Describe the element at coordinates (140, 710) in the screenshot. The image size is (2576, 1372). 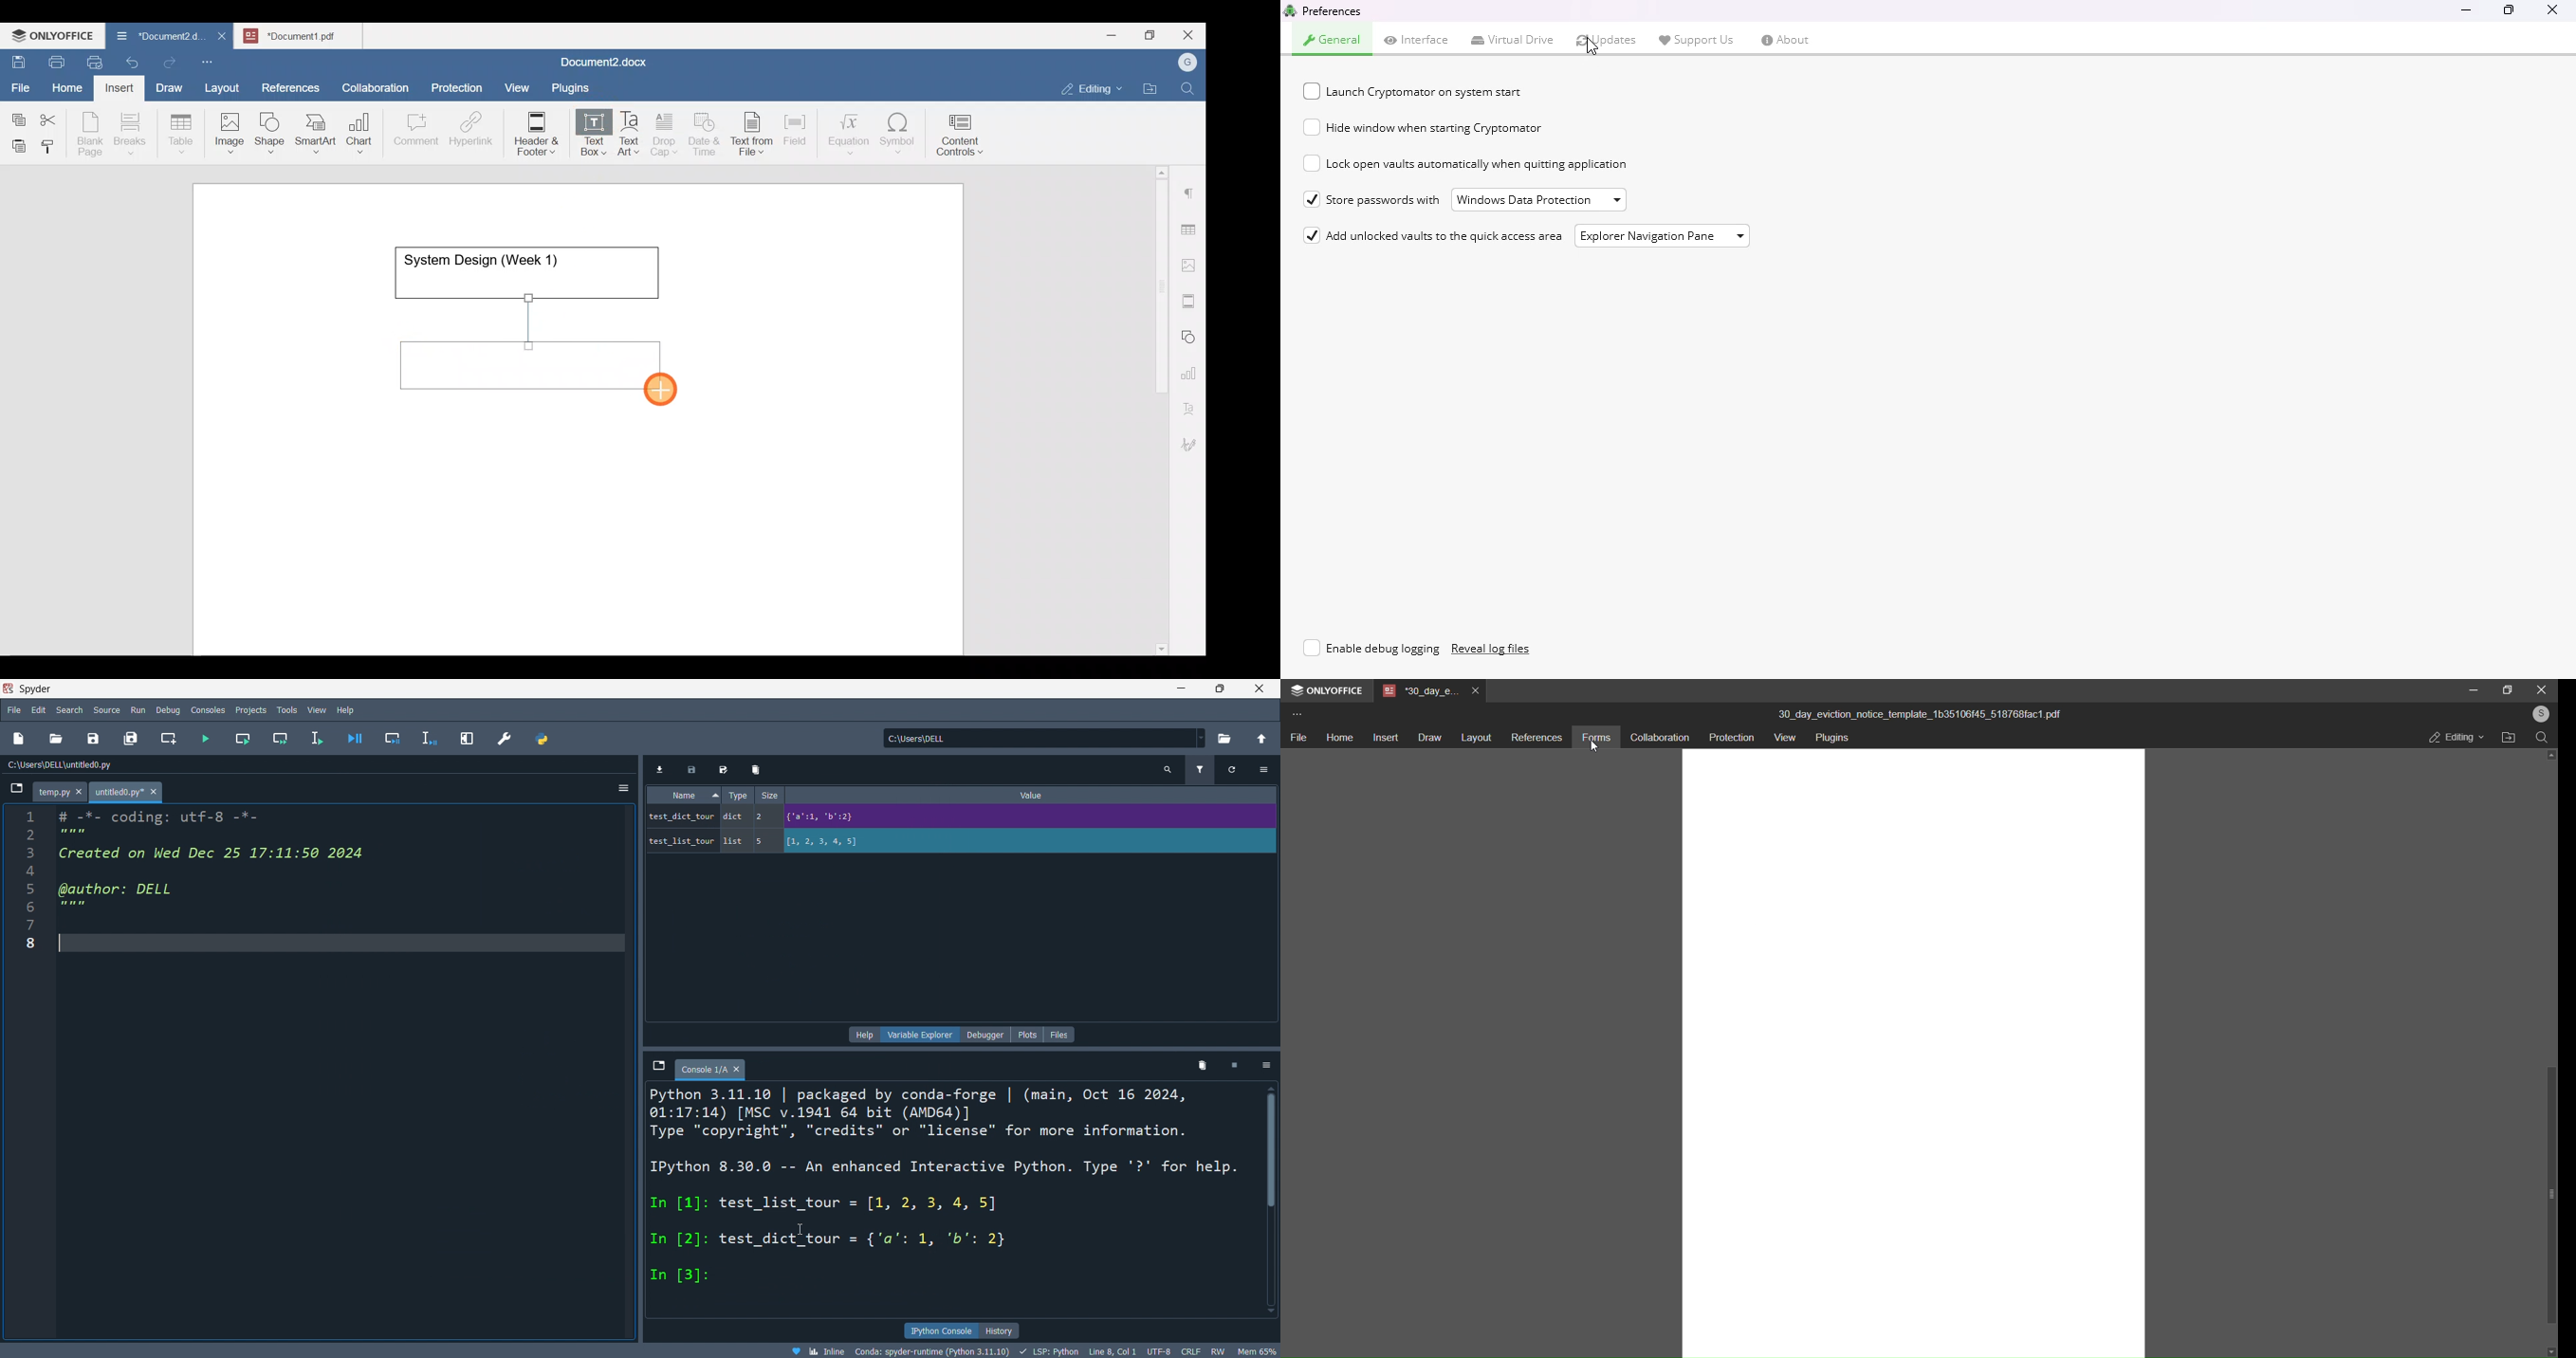
I see `run` at that location.